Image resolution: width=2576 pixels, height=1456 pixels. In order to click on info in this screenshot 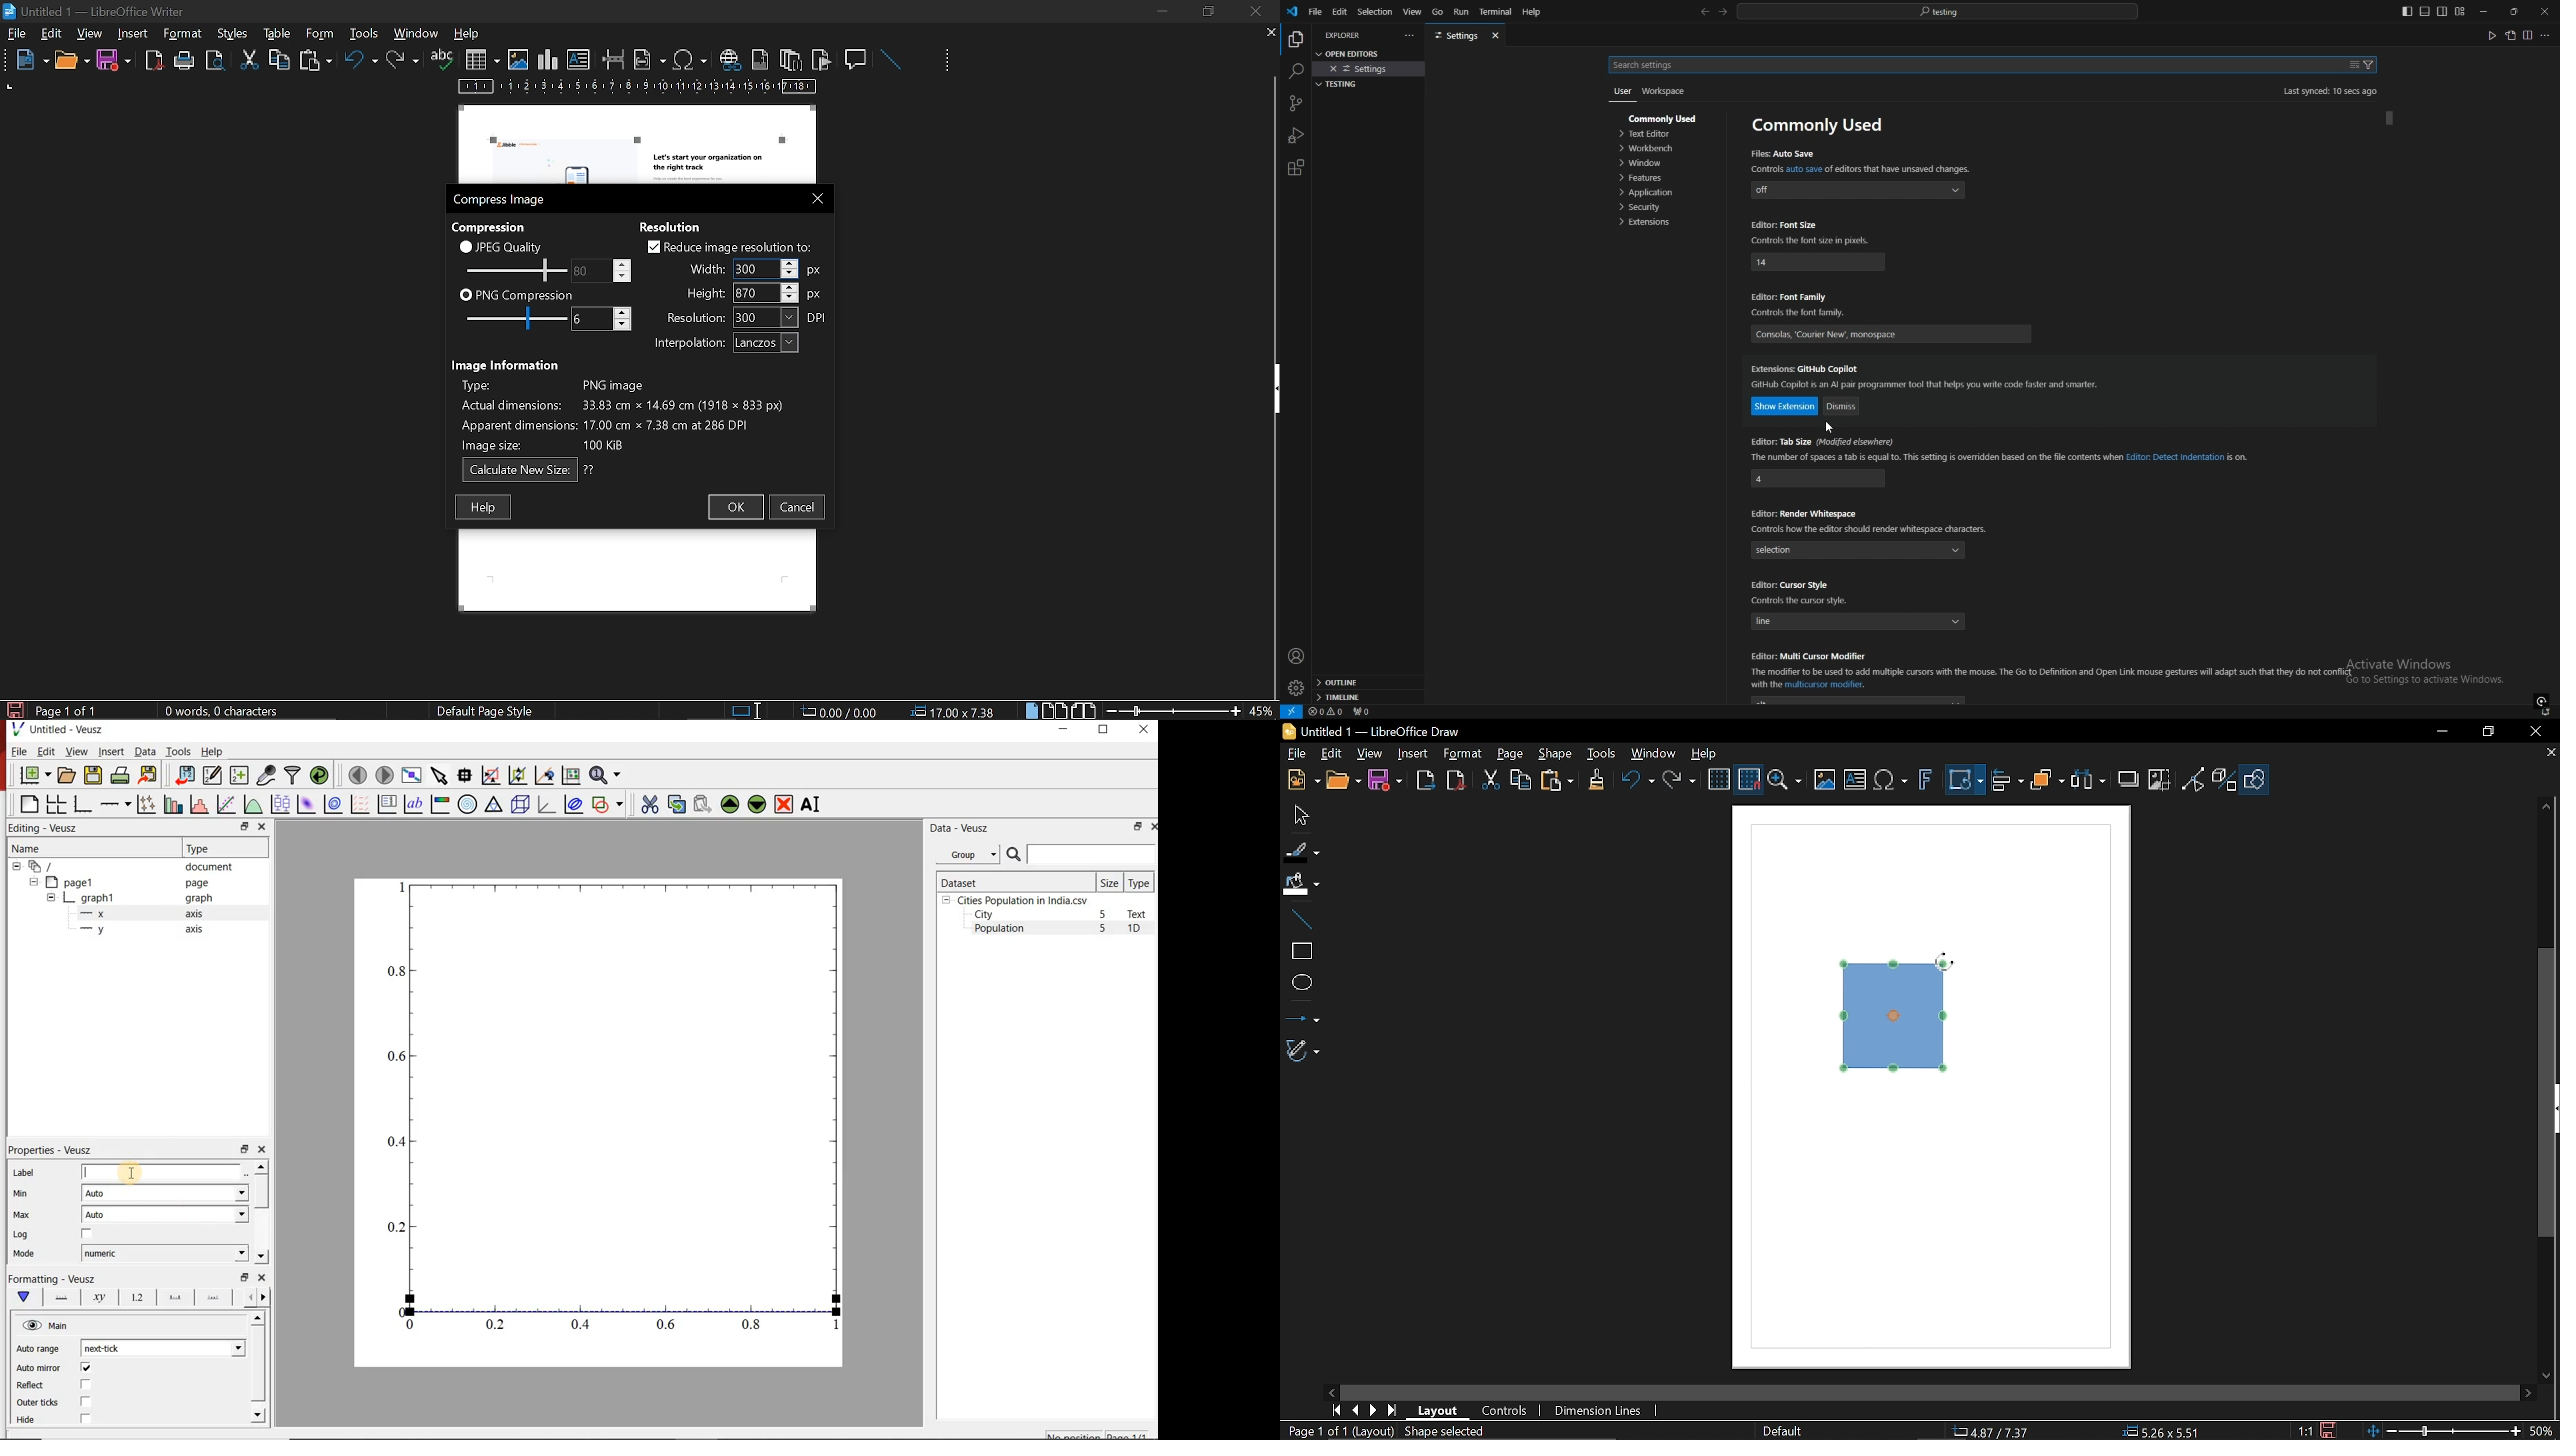, I will do `click(1821, 602)`.